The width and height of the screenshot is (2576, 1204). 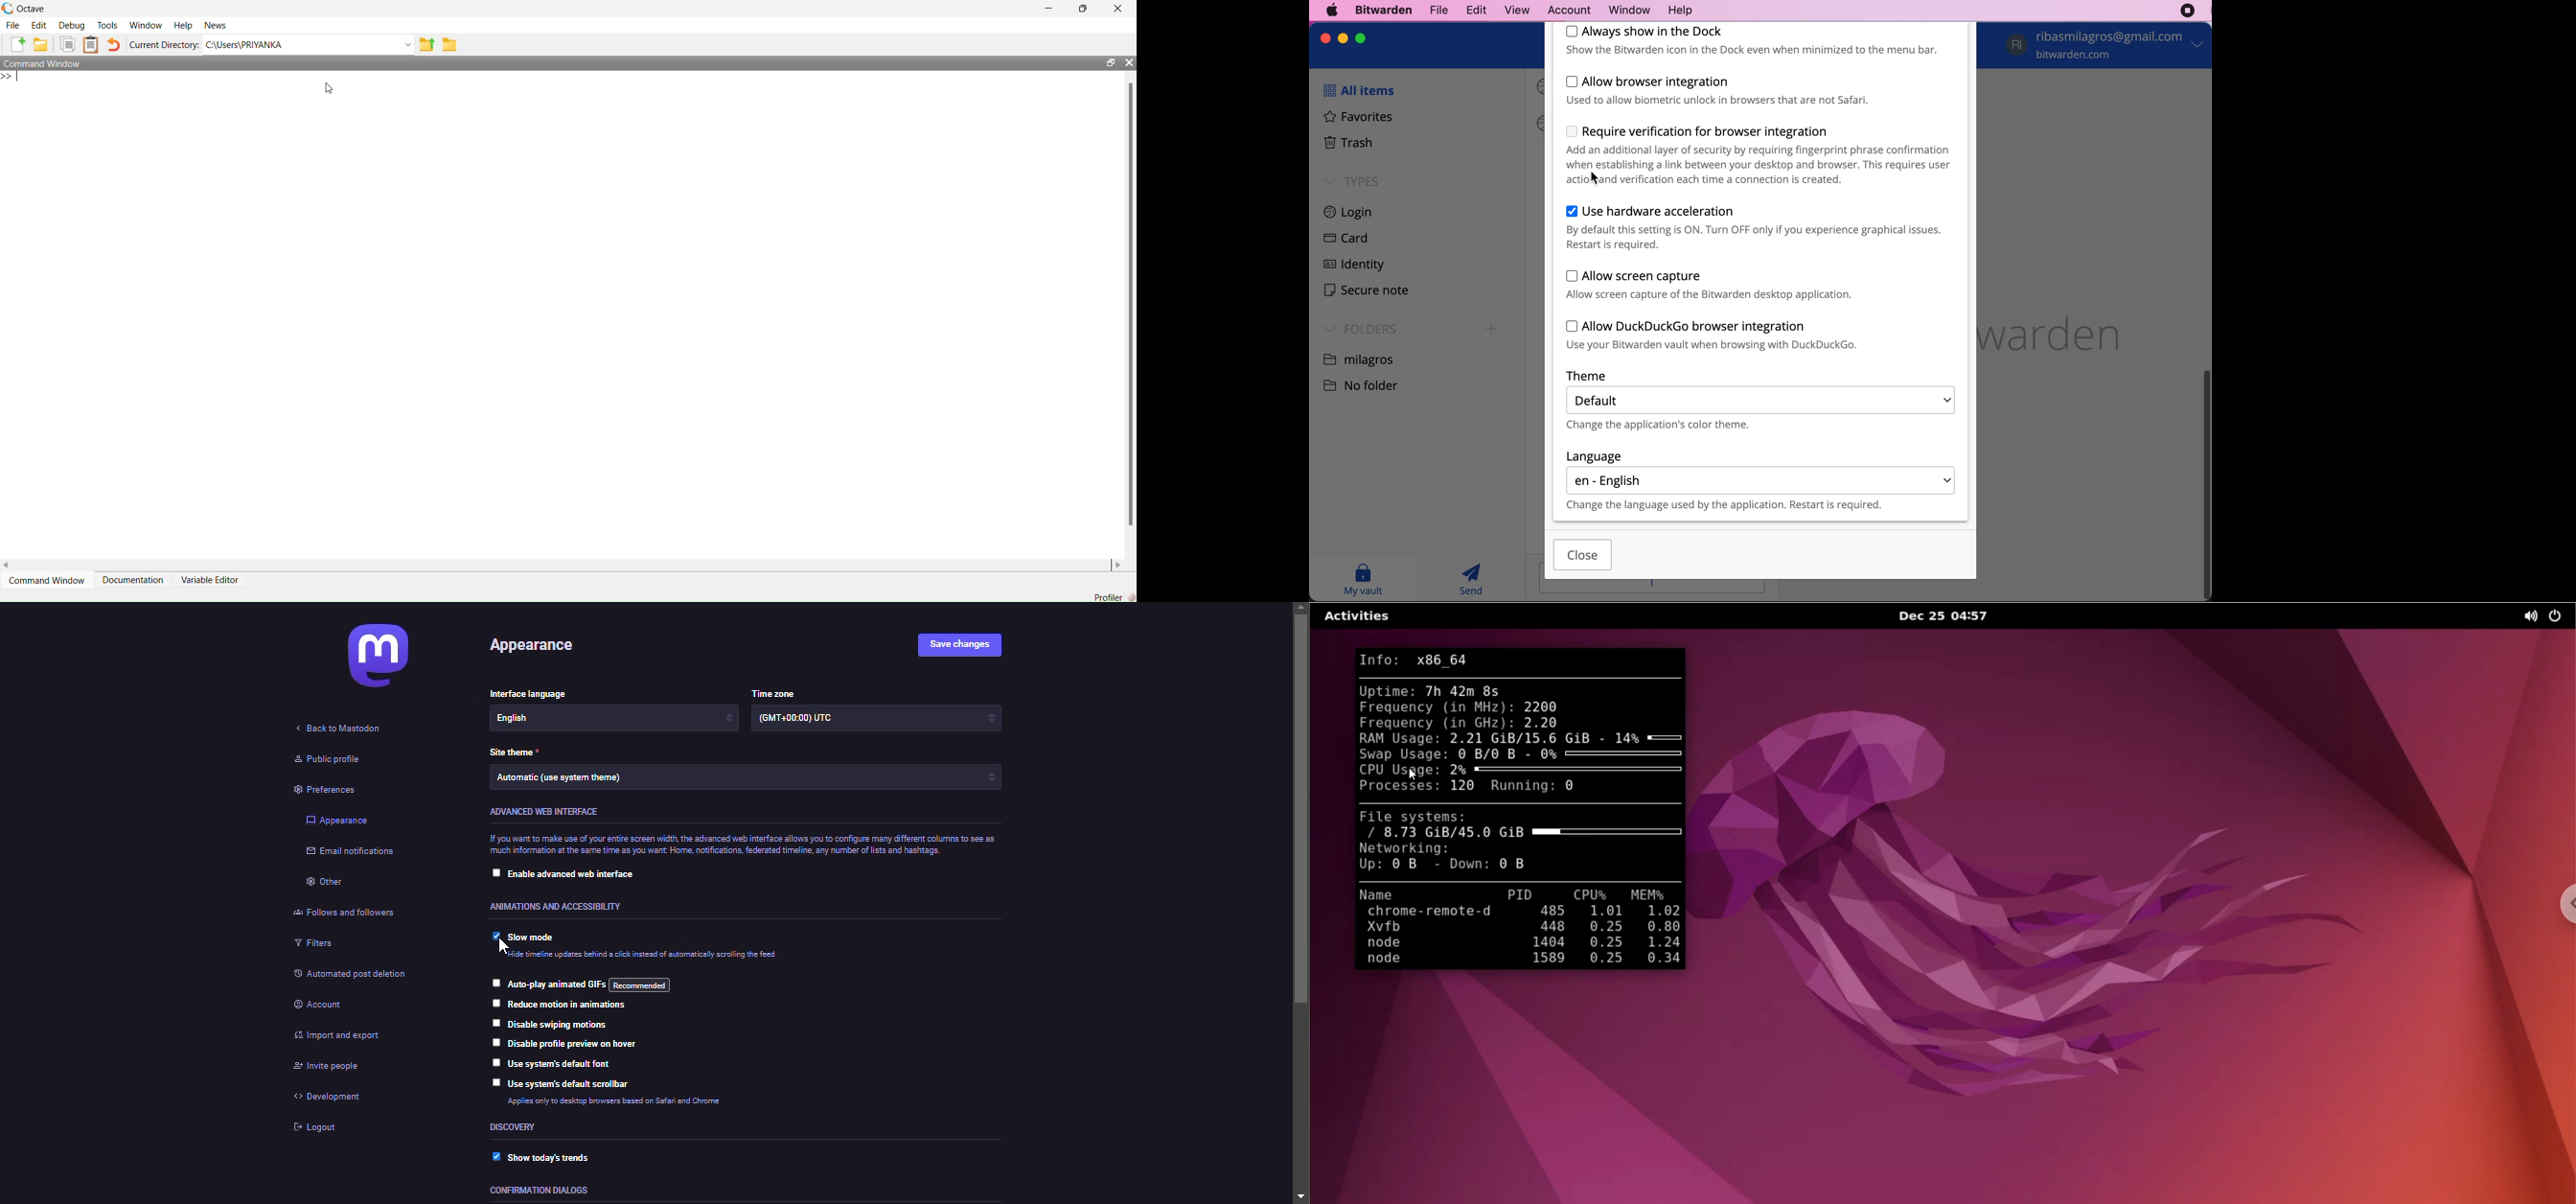 What do you see at coordinates (1360, 359) in the screenshot?
I see `folder name` at bounding box center [1360, 359].